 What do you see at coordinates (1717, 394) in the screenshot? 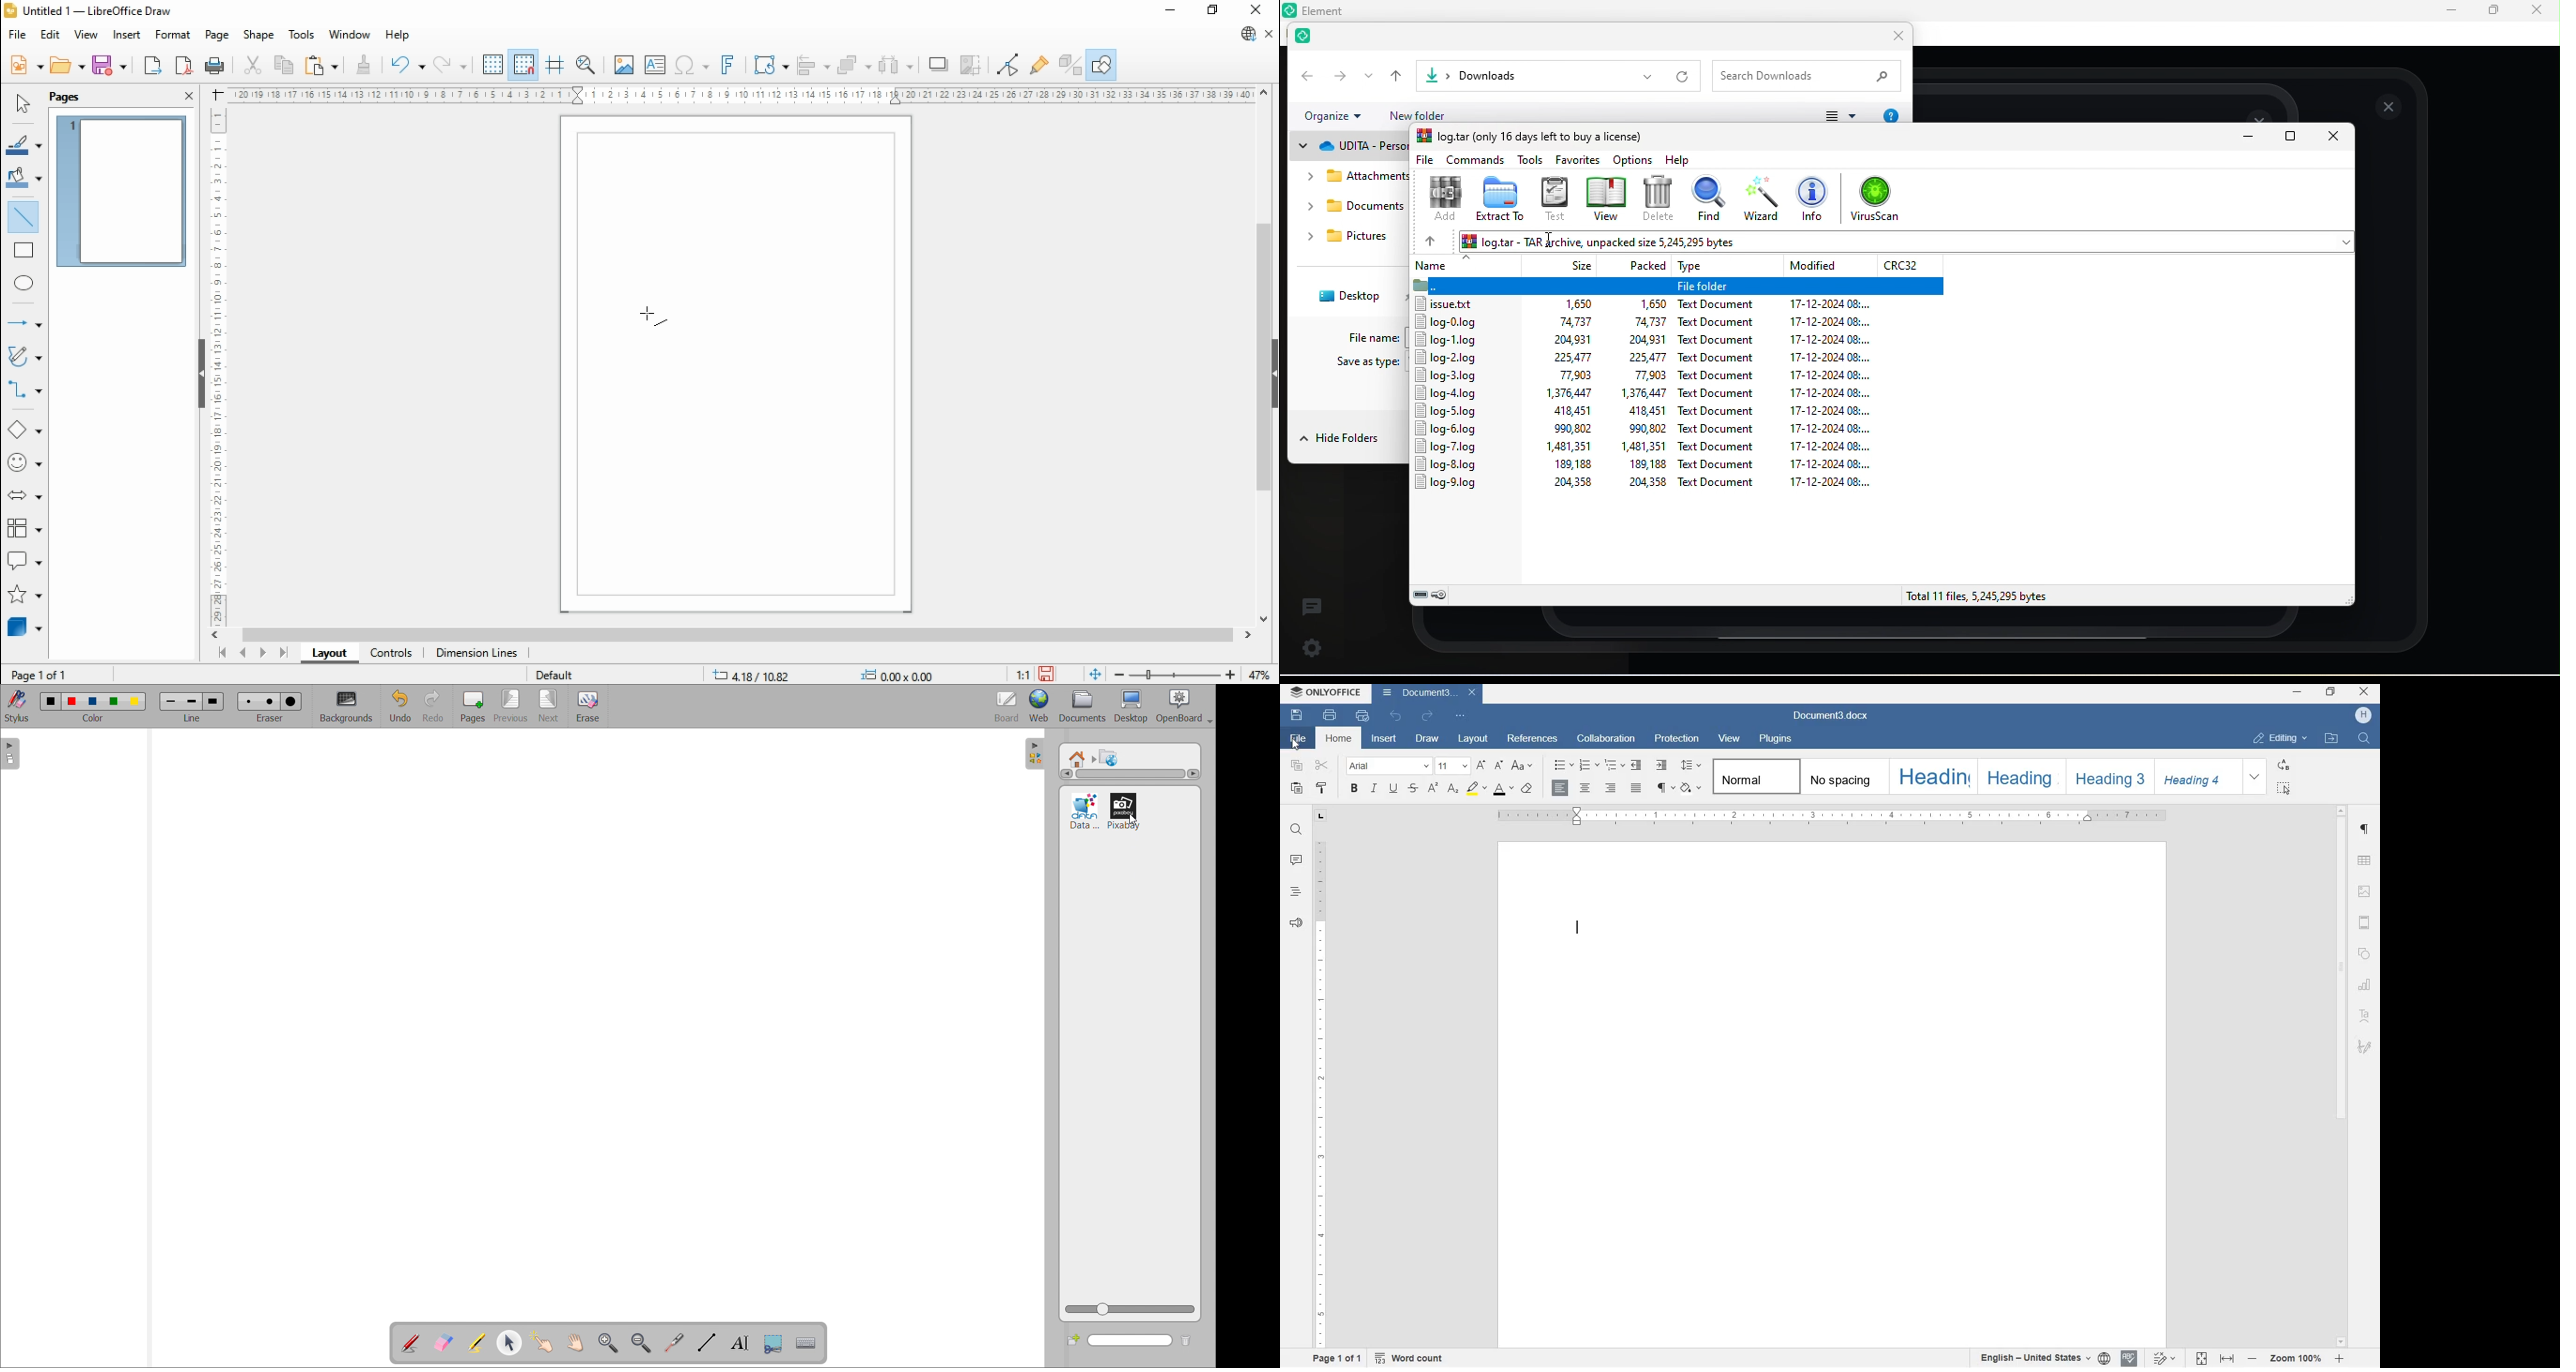
I see `text document` at bounding box center [1717, 394].